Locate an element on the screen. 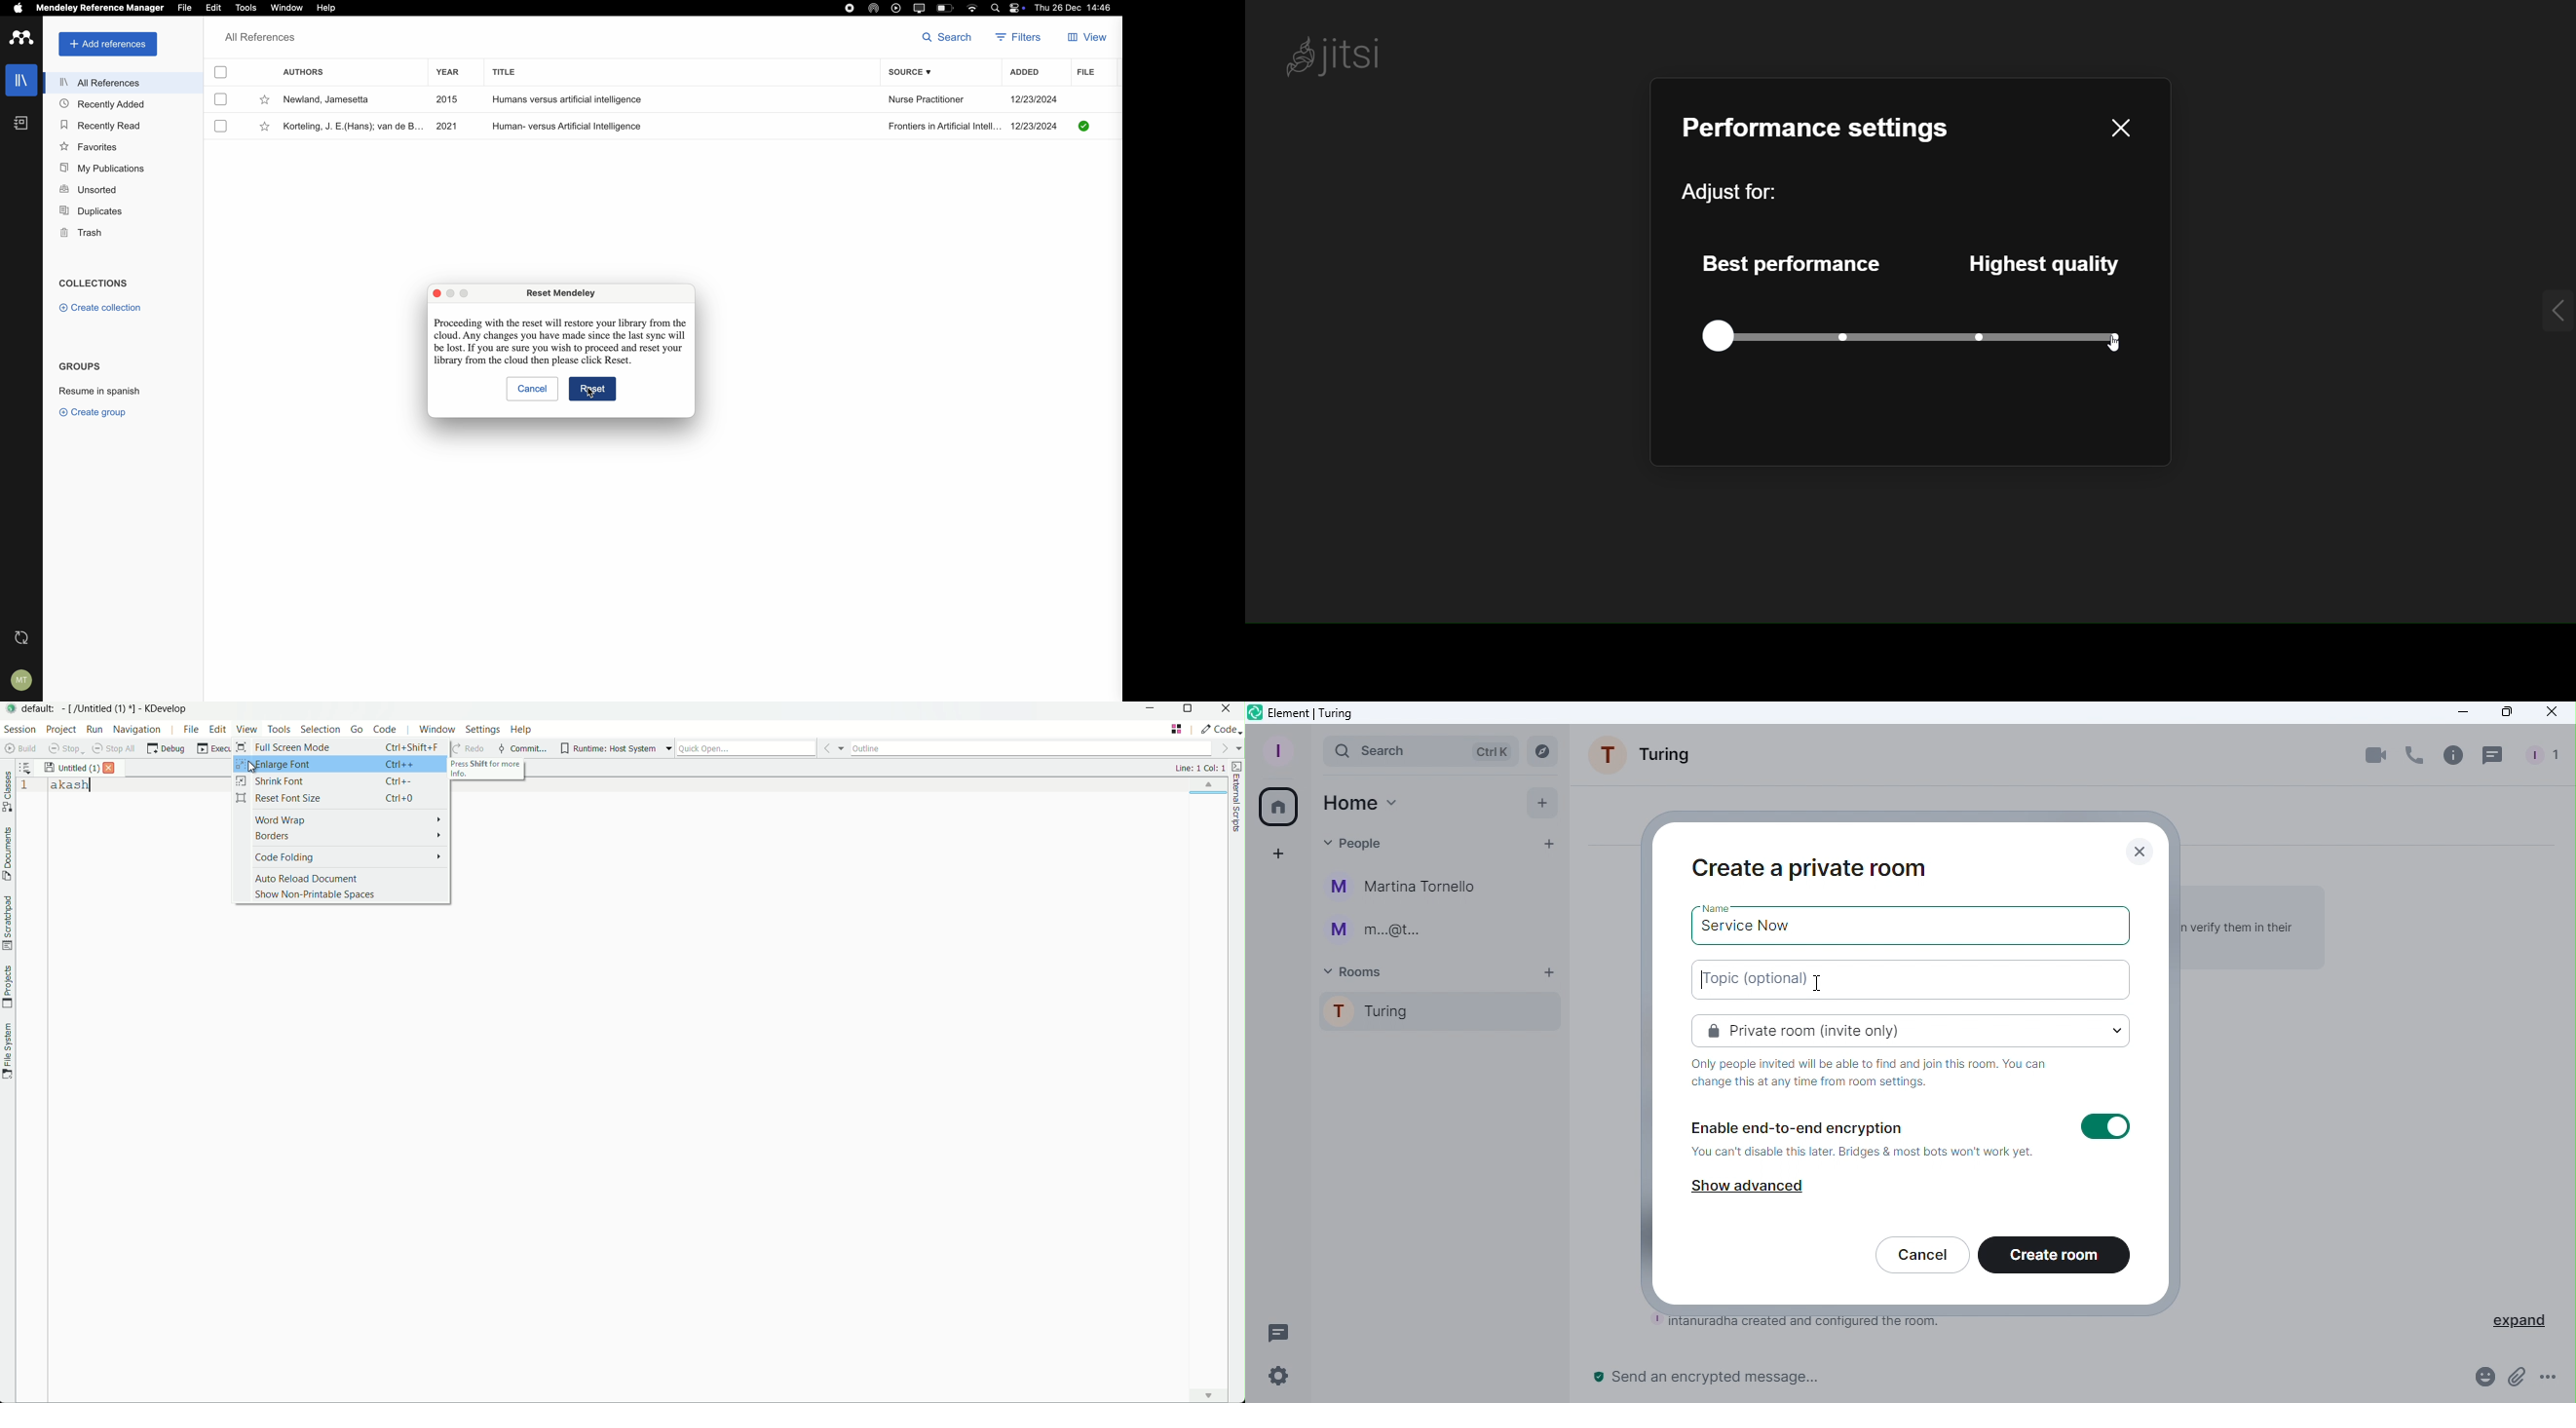 The width and height of the screenshot is (2576, 1428). Add room is located at coordinates (1551, 973).